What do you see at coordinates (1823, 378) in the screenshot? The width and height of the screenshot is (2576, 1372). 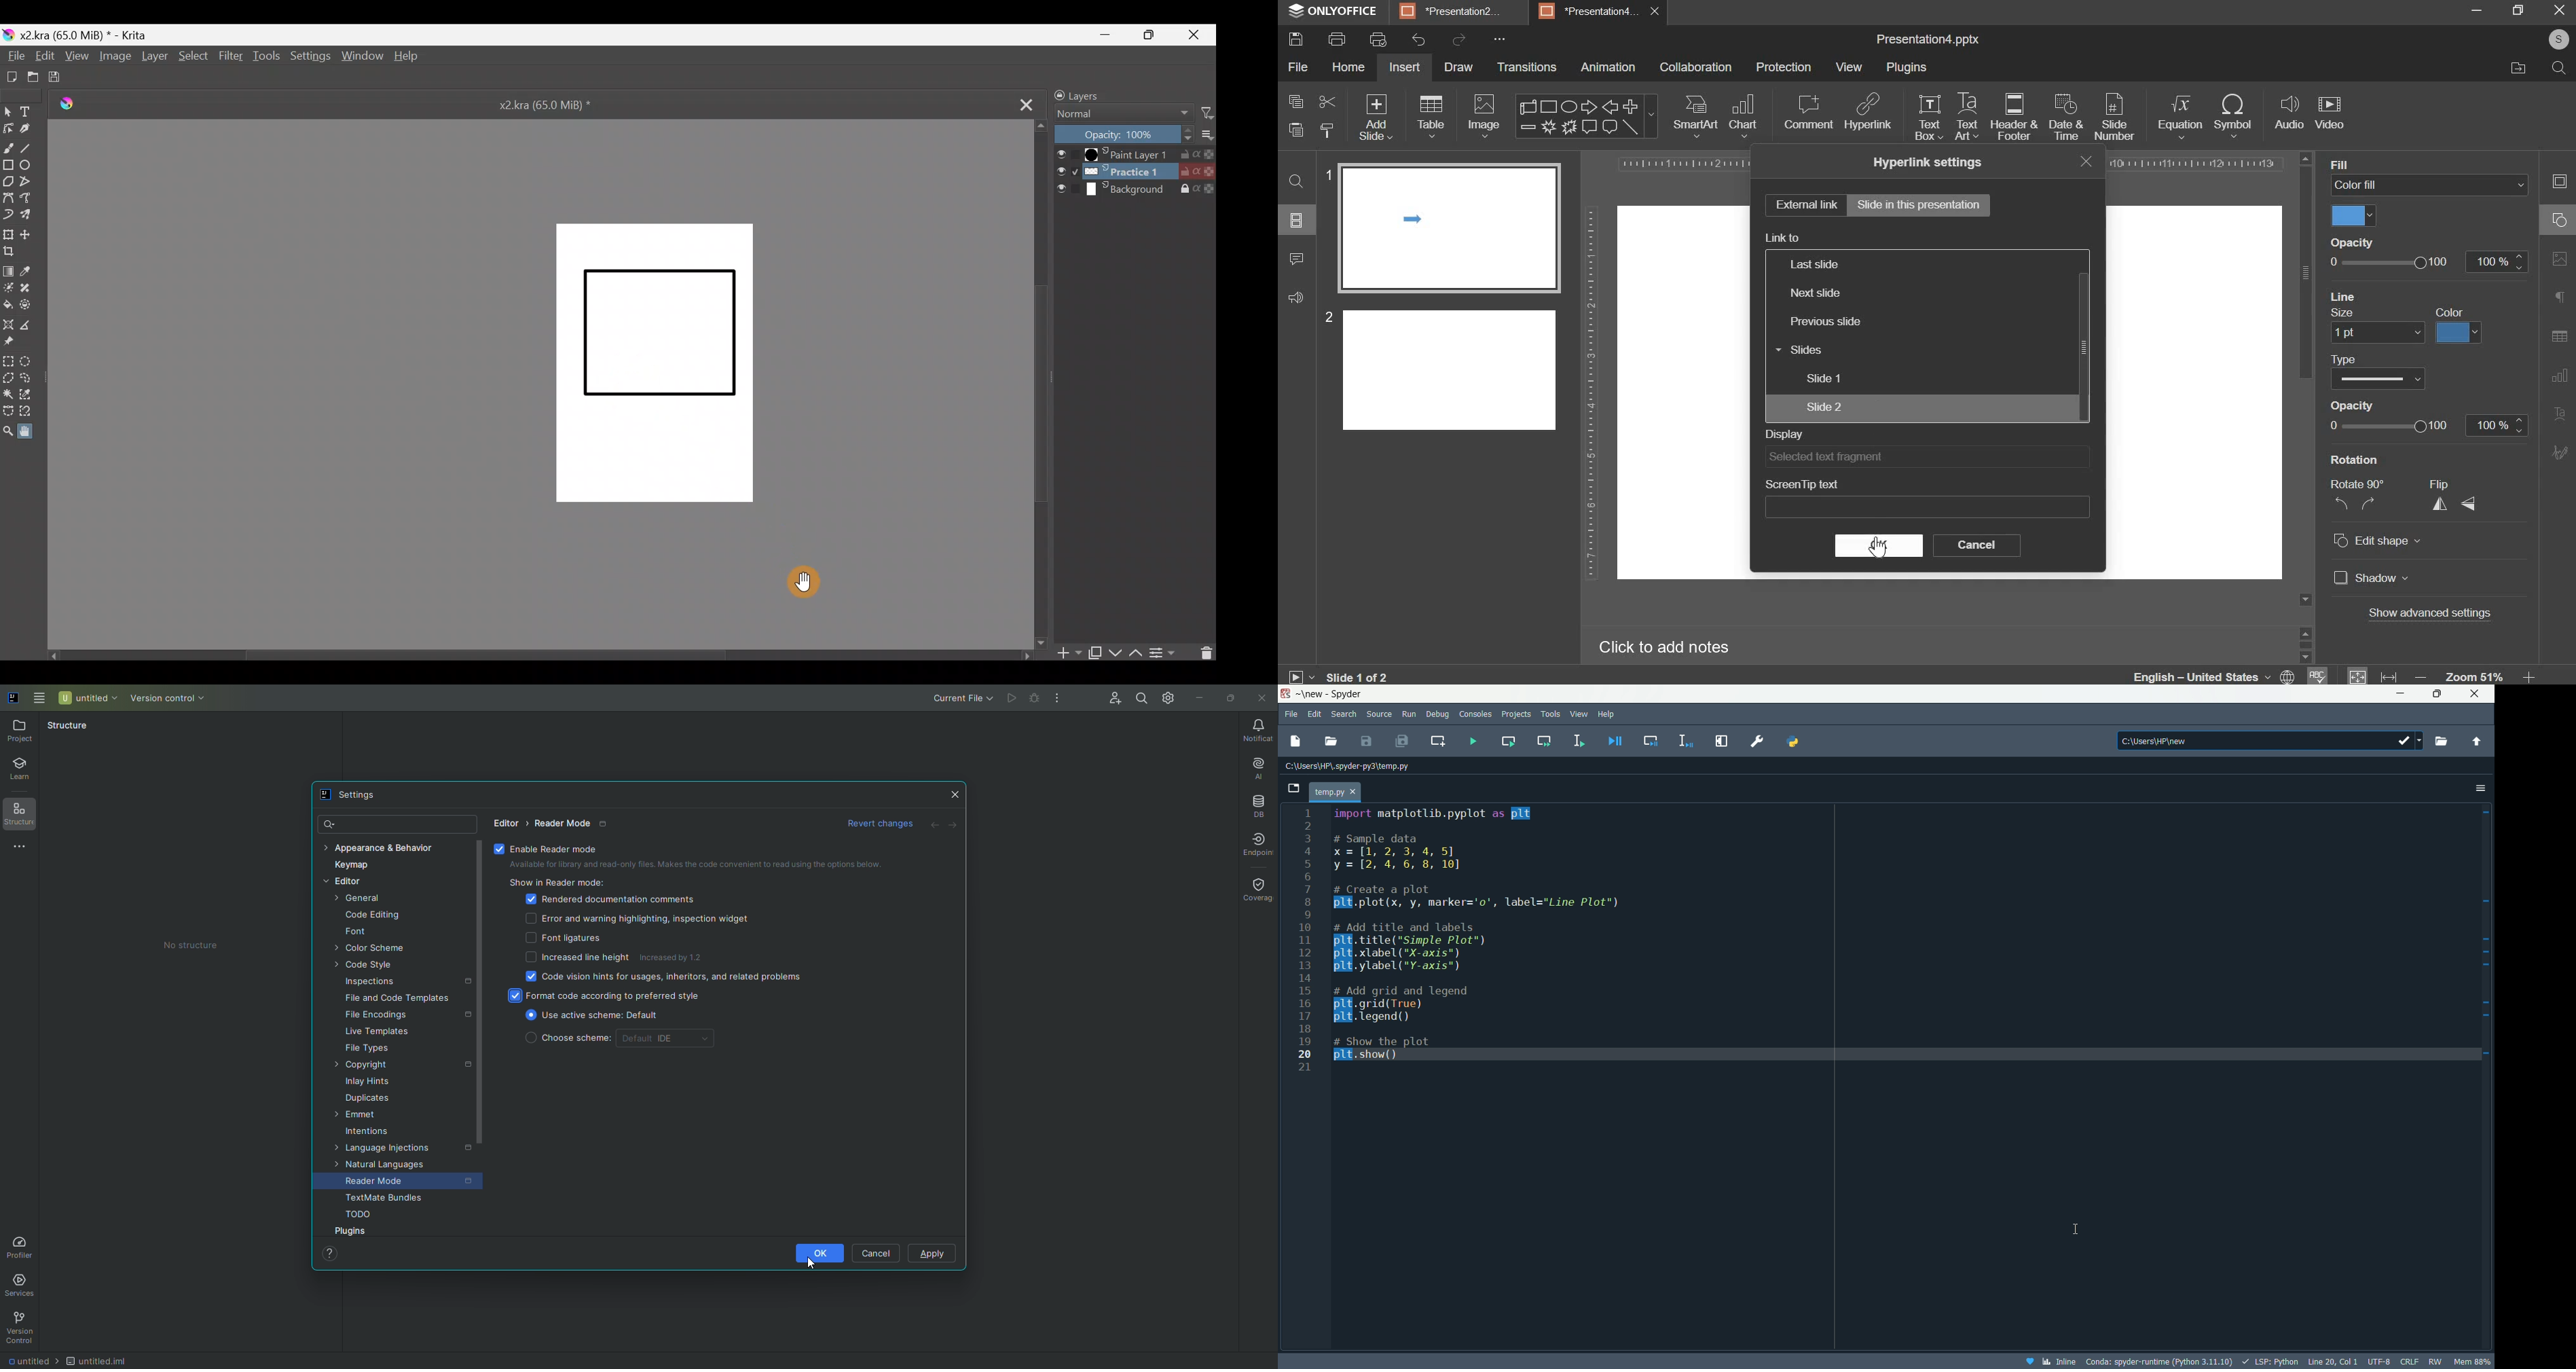 I see `slide 1` at bounding box center [1823, 378].